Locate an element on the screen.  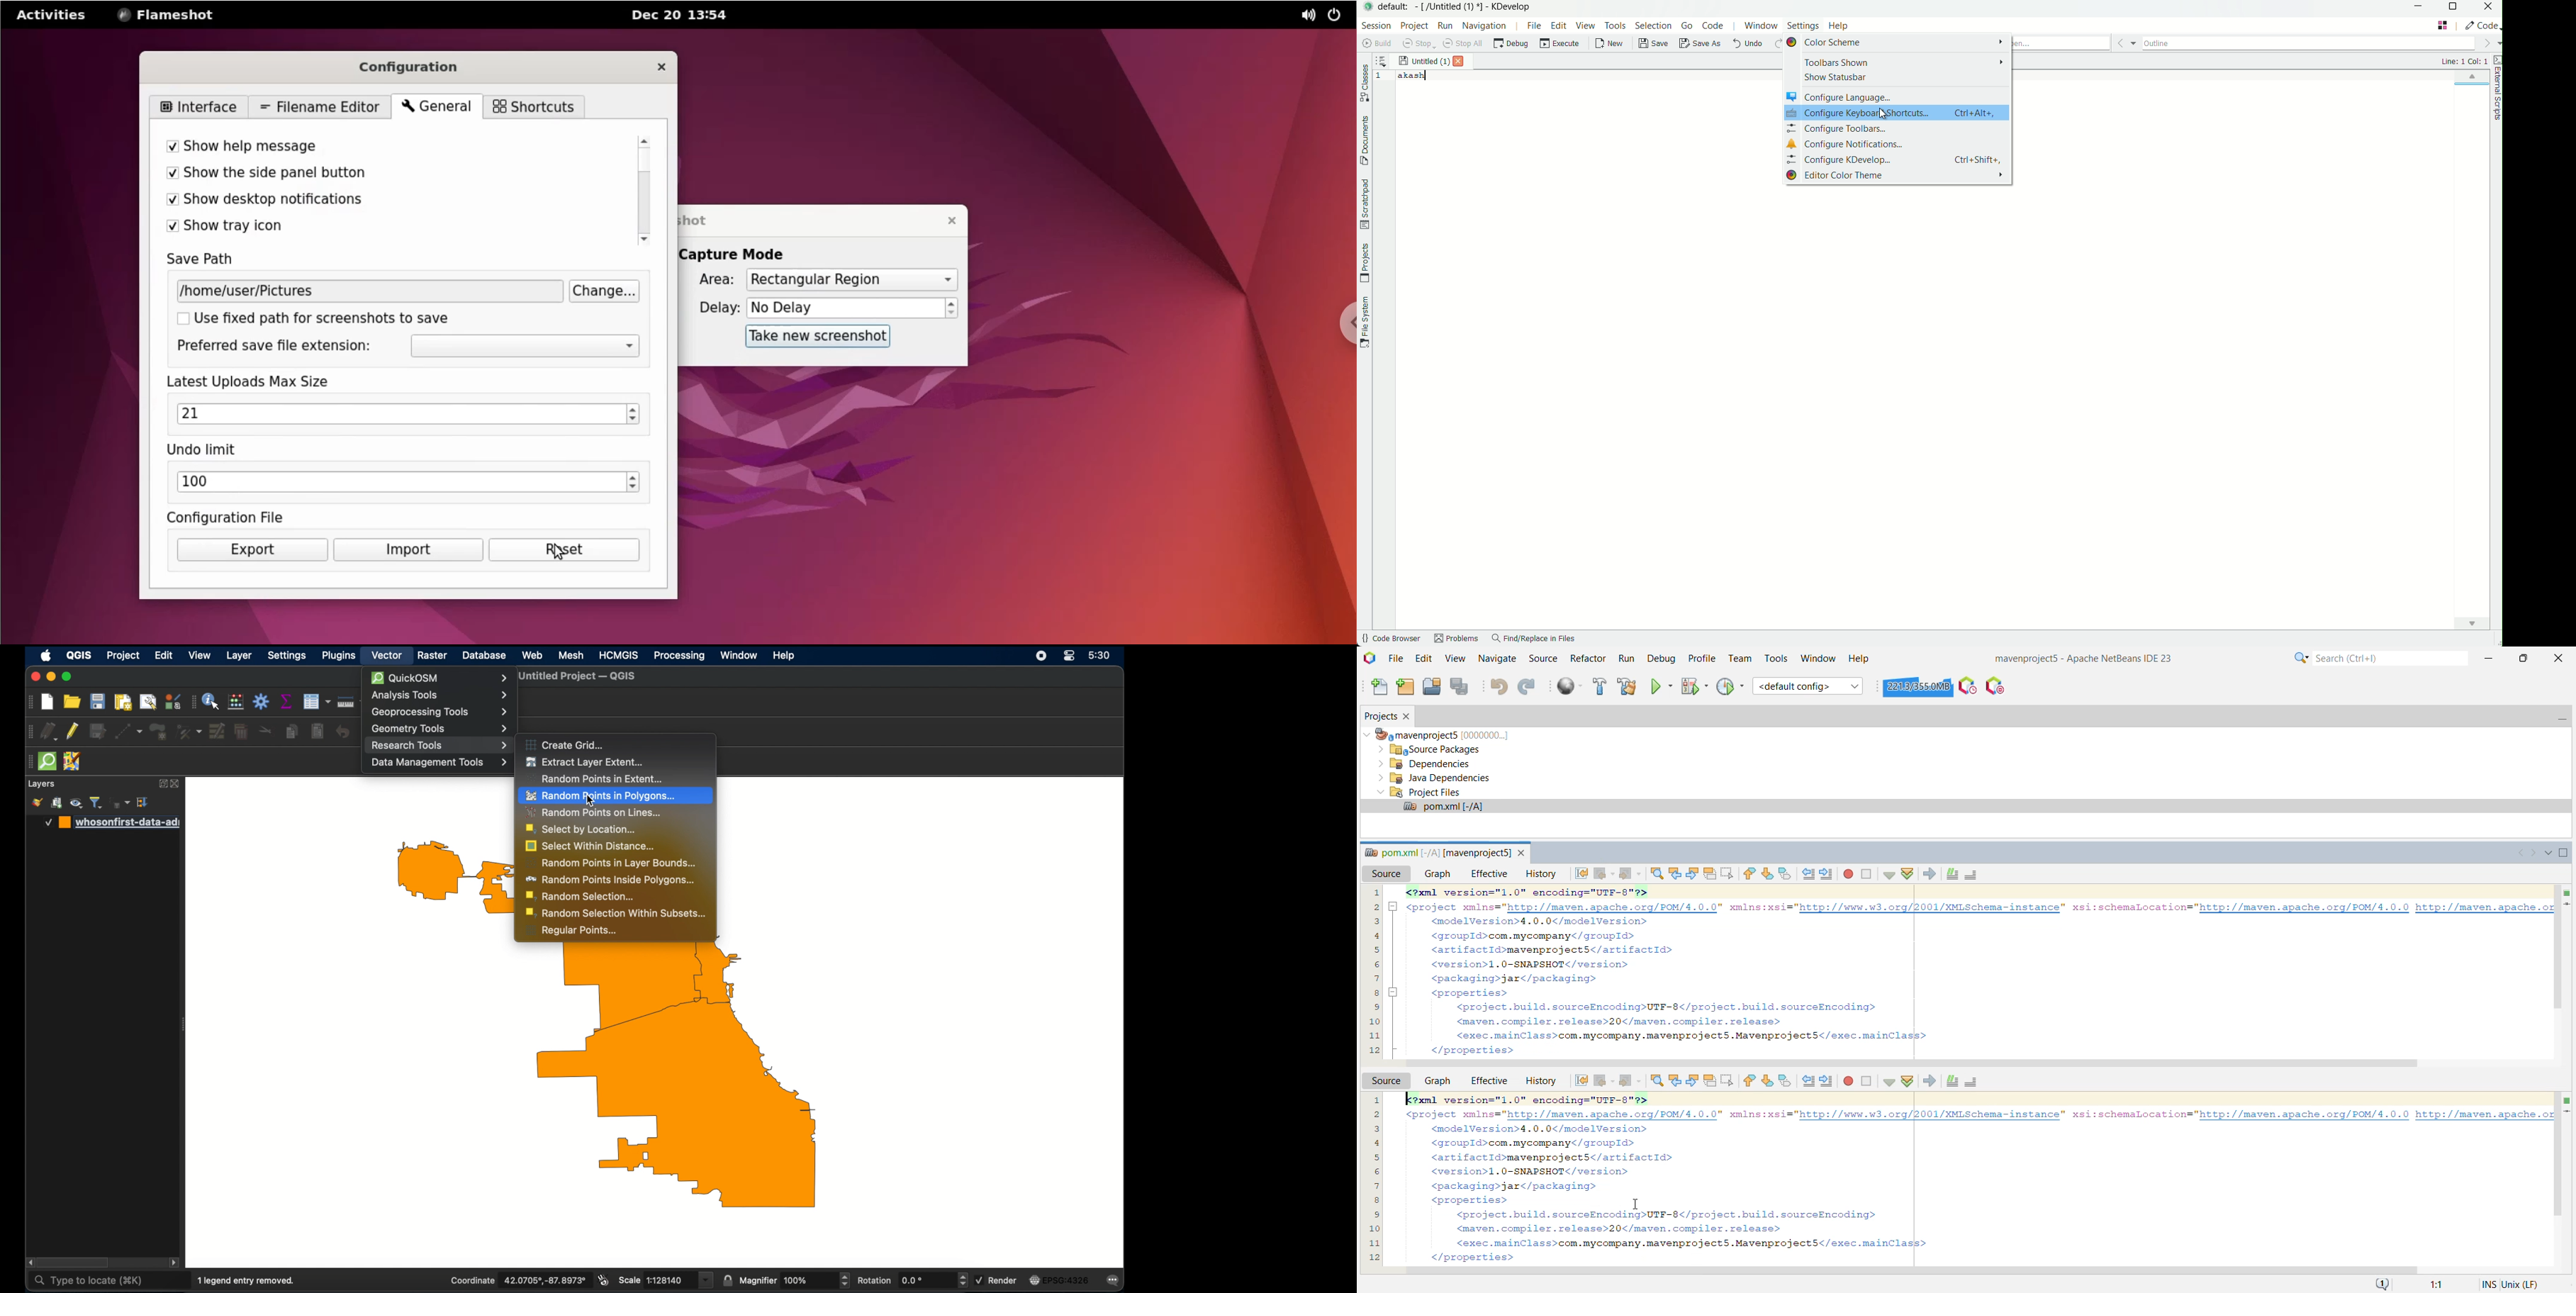
quick open is located at coordinates (2061, 44).